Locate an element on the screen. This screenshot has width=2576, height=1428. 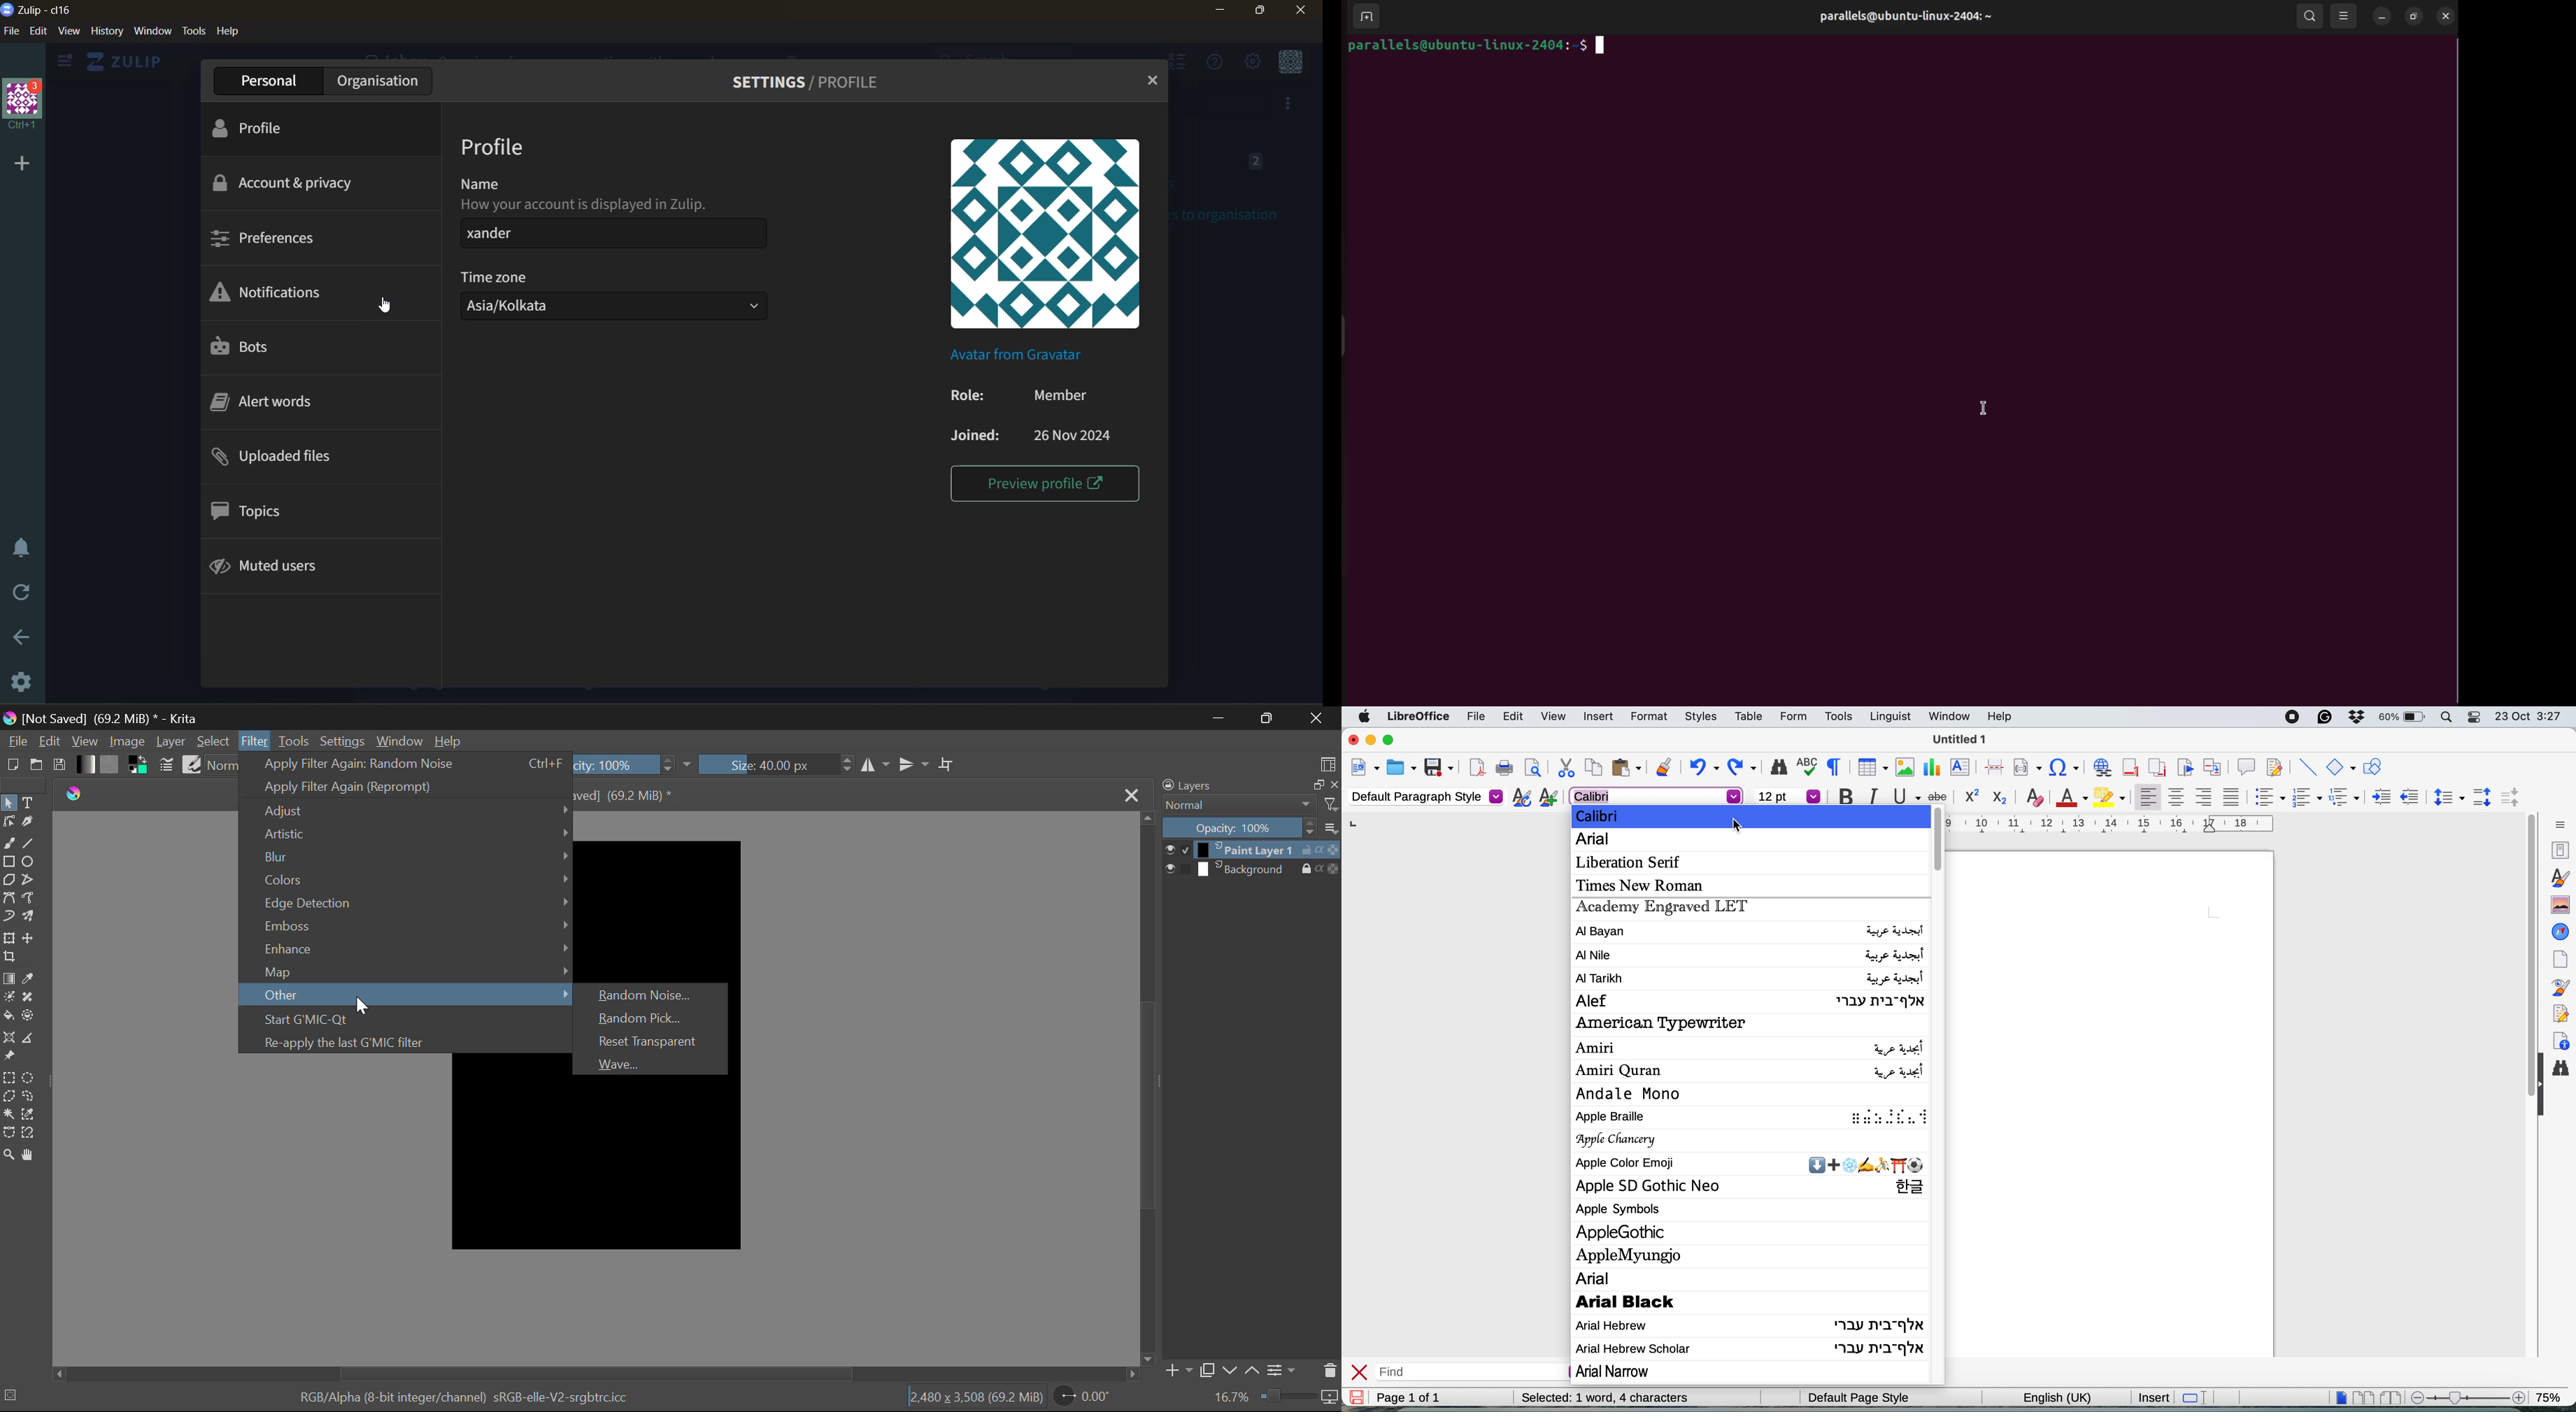
reload is located at coordinates (24, 595).